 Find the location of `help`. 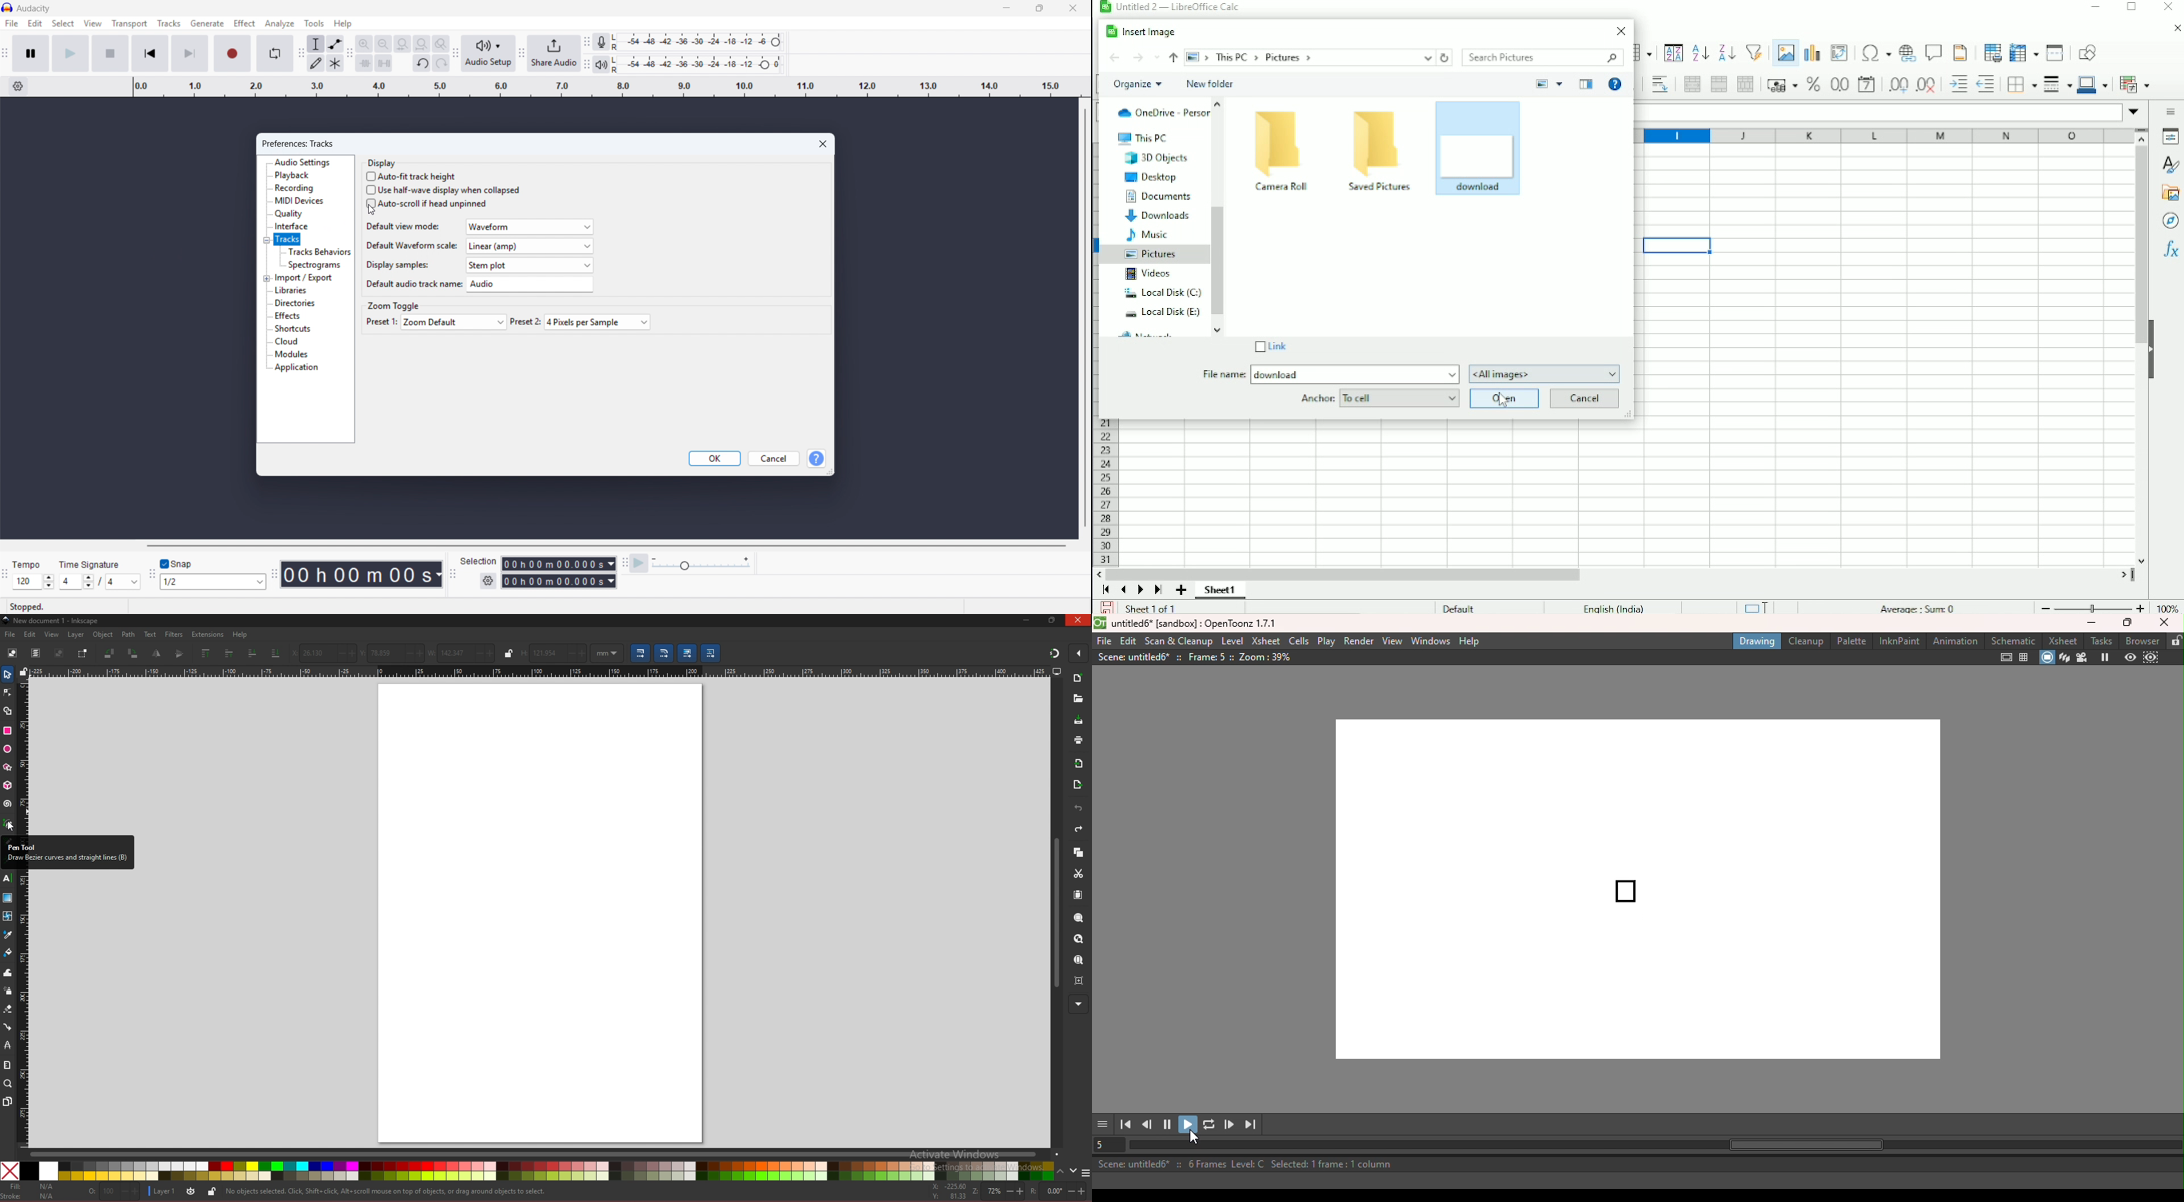

help is located at coordinates (241, 634).